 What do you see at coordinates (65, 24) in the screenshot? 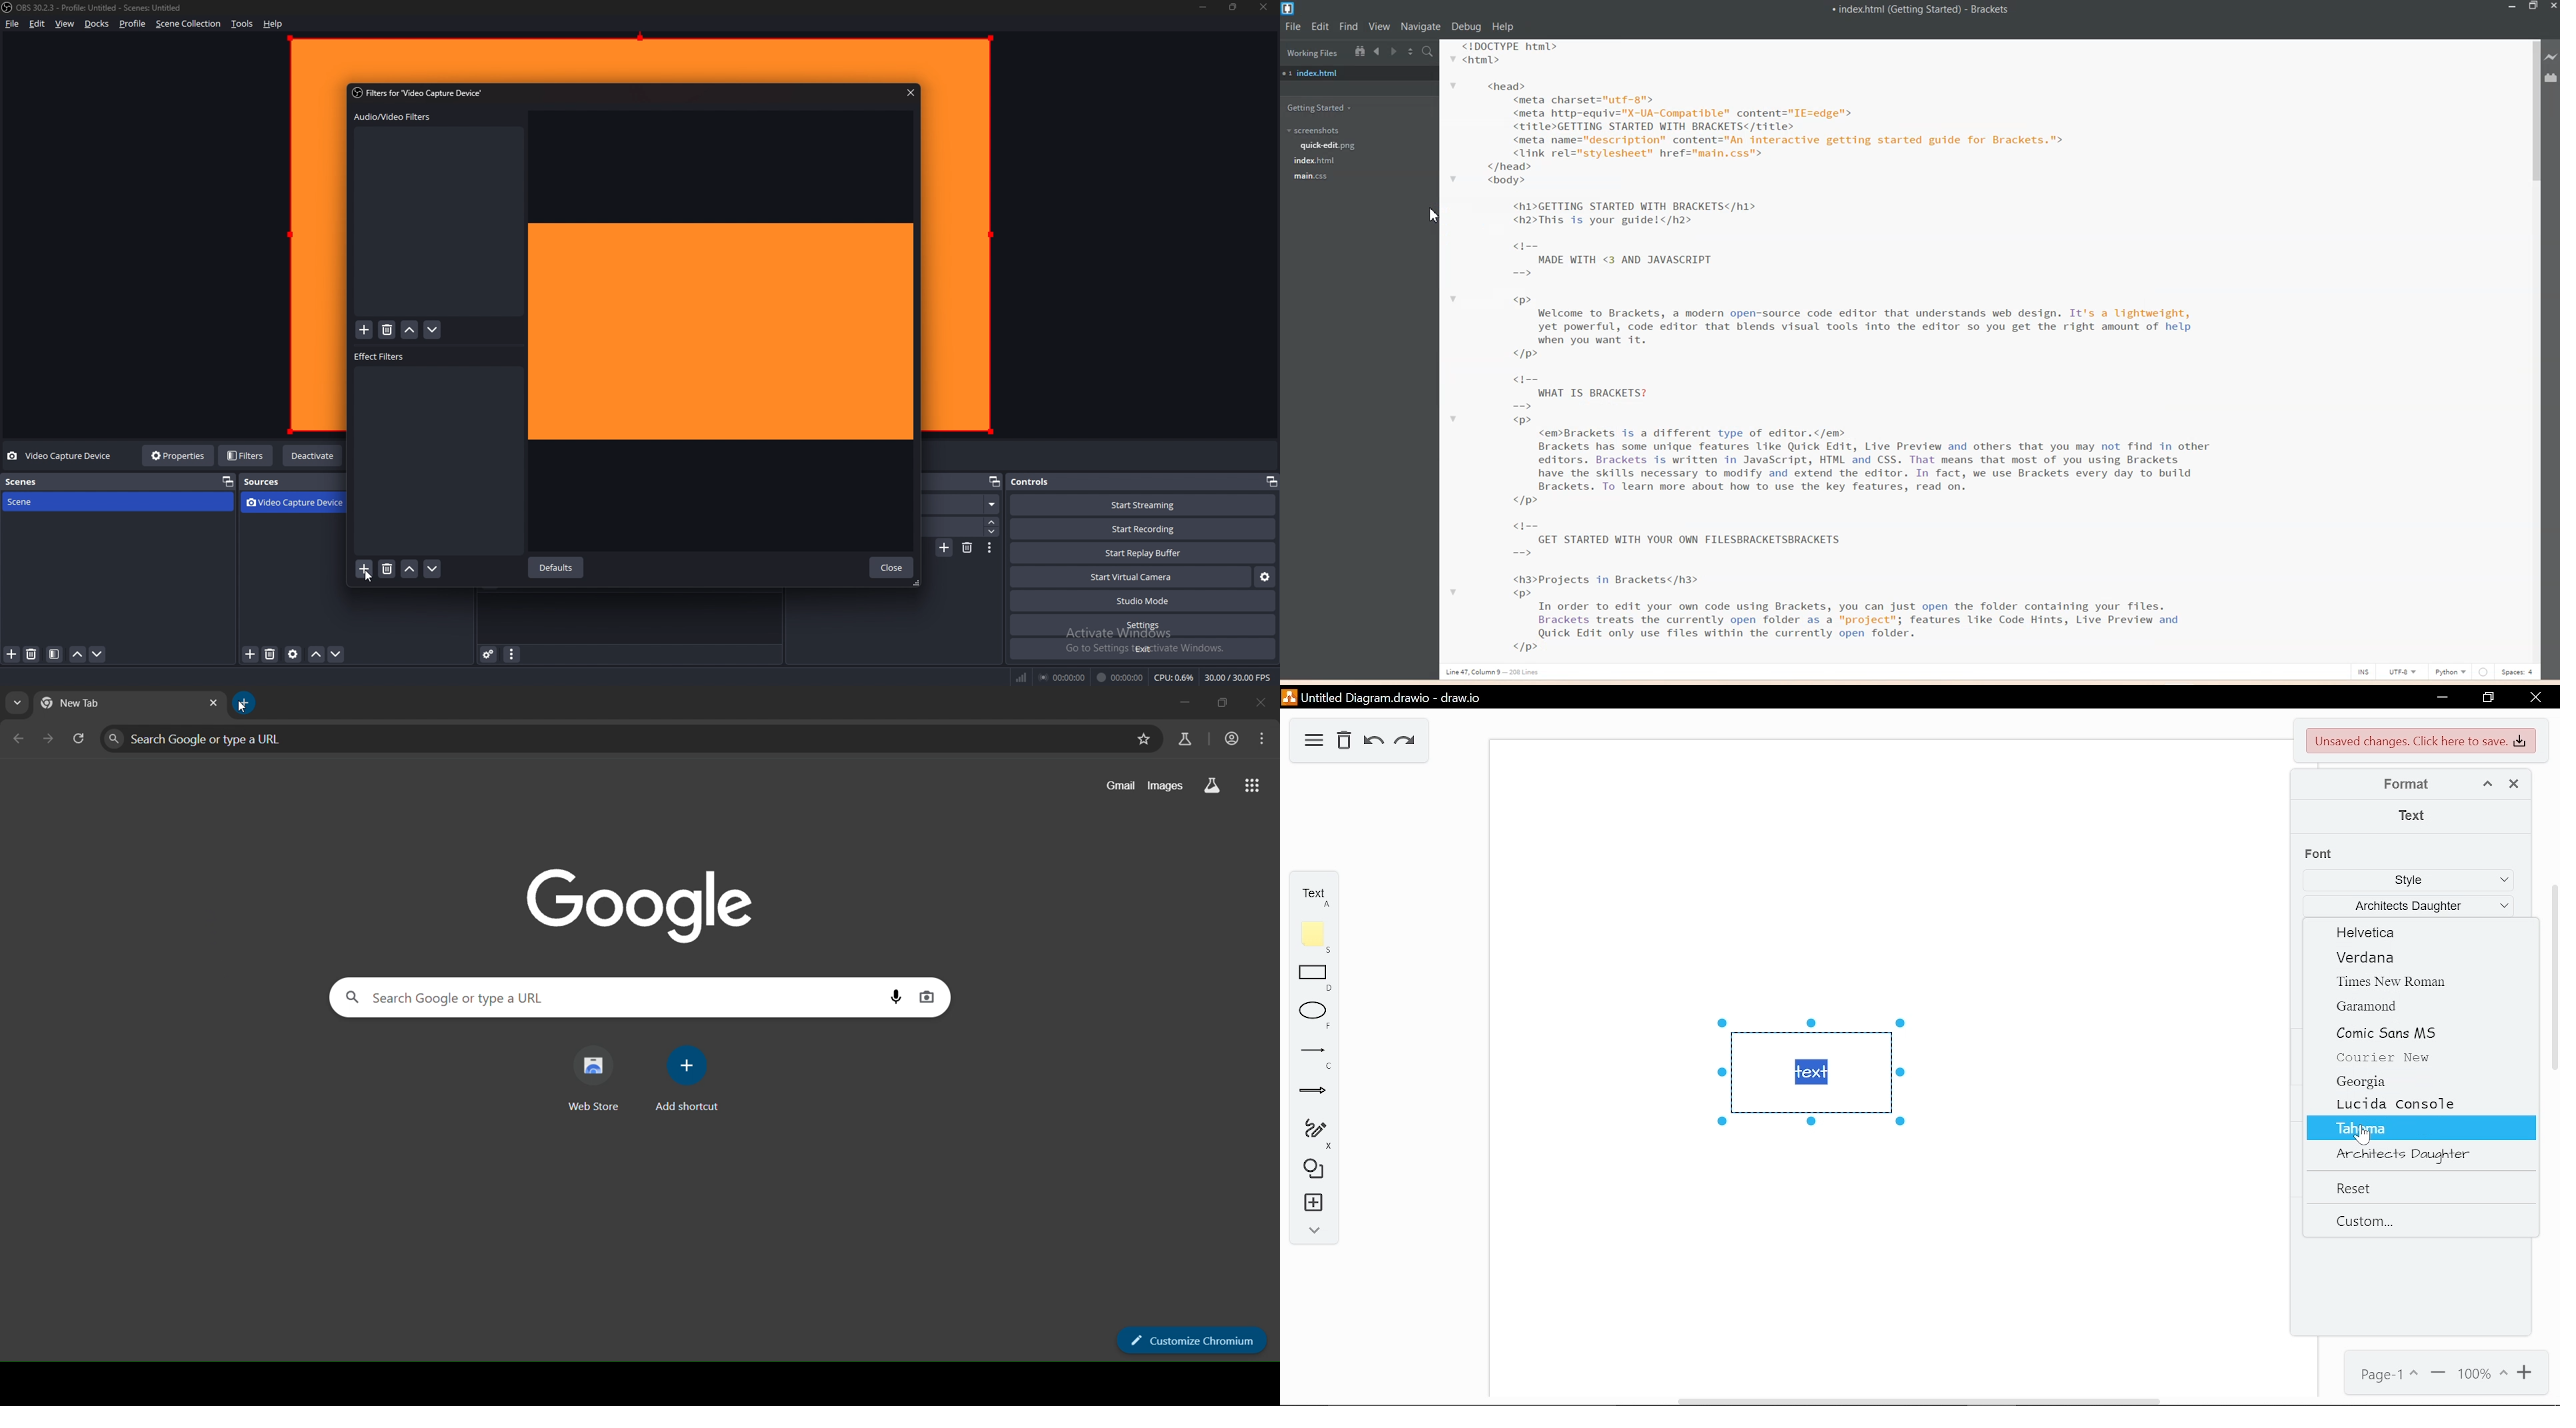
I see `view` at bounding box center [65, 24].